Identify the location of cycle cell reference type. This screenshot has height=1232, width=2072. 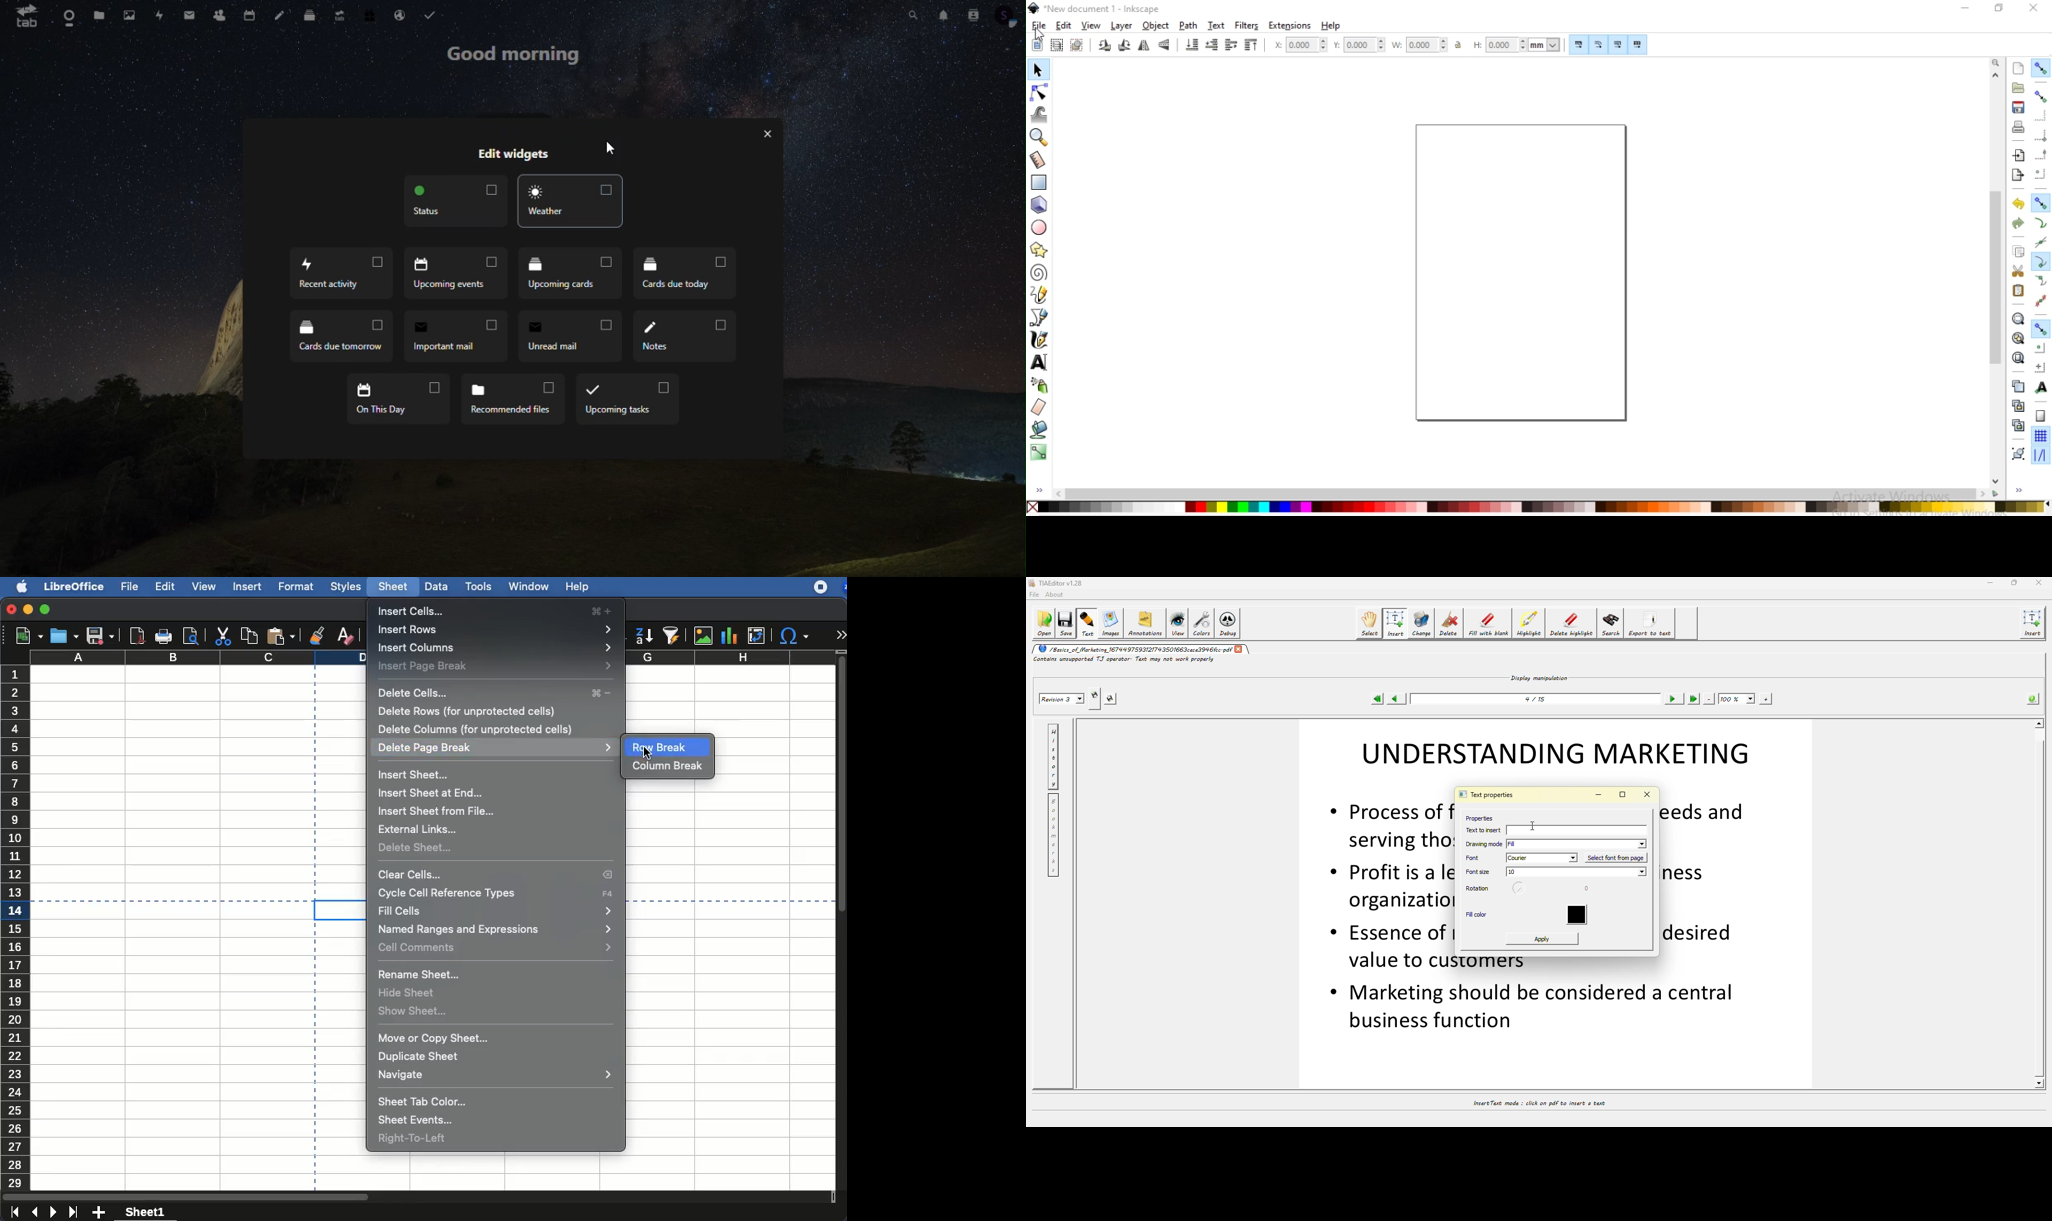
(496, 893).